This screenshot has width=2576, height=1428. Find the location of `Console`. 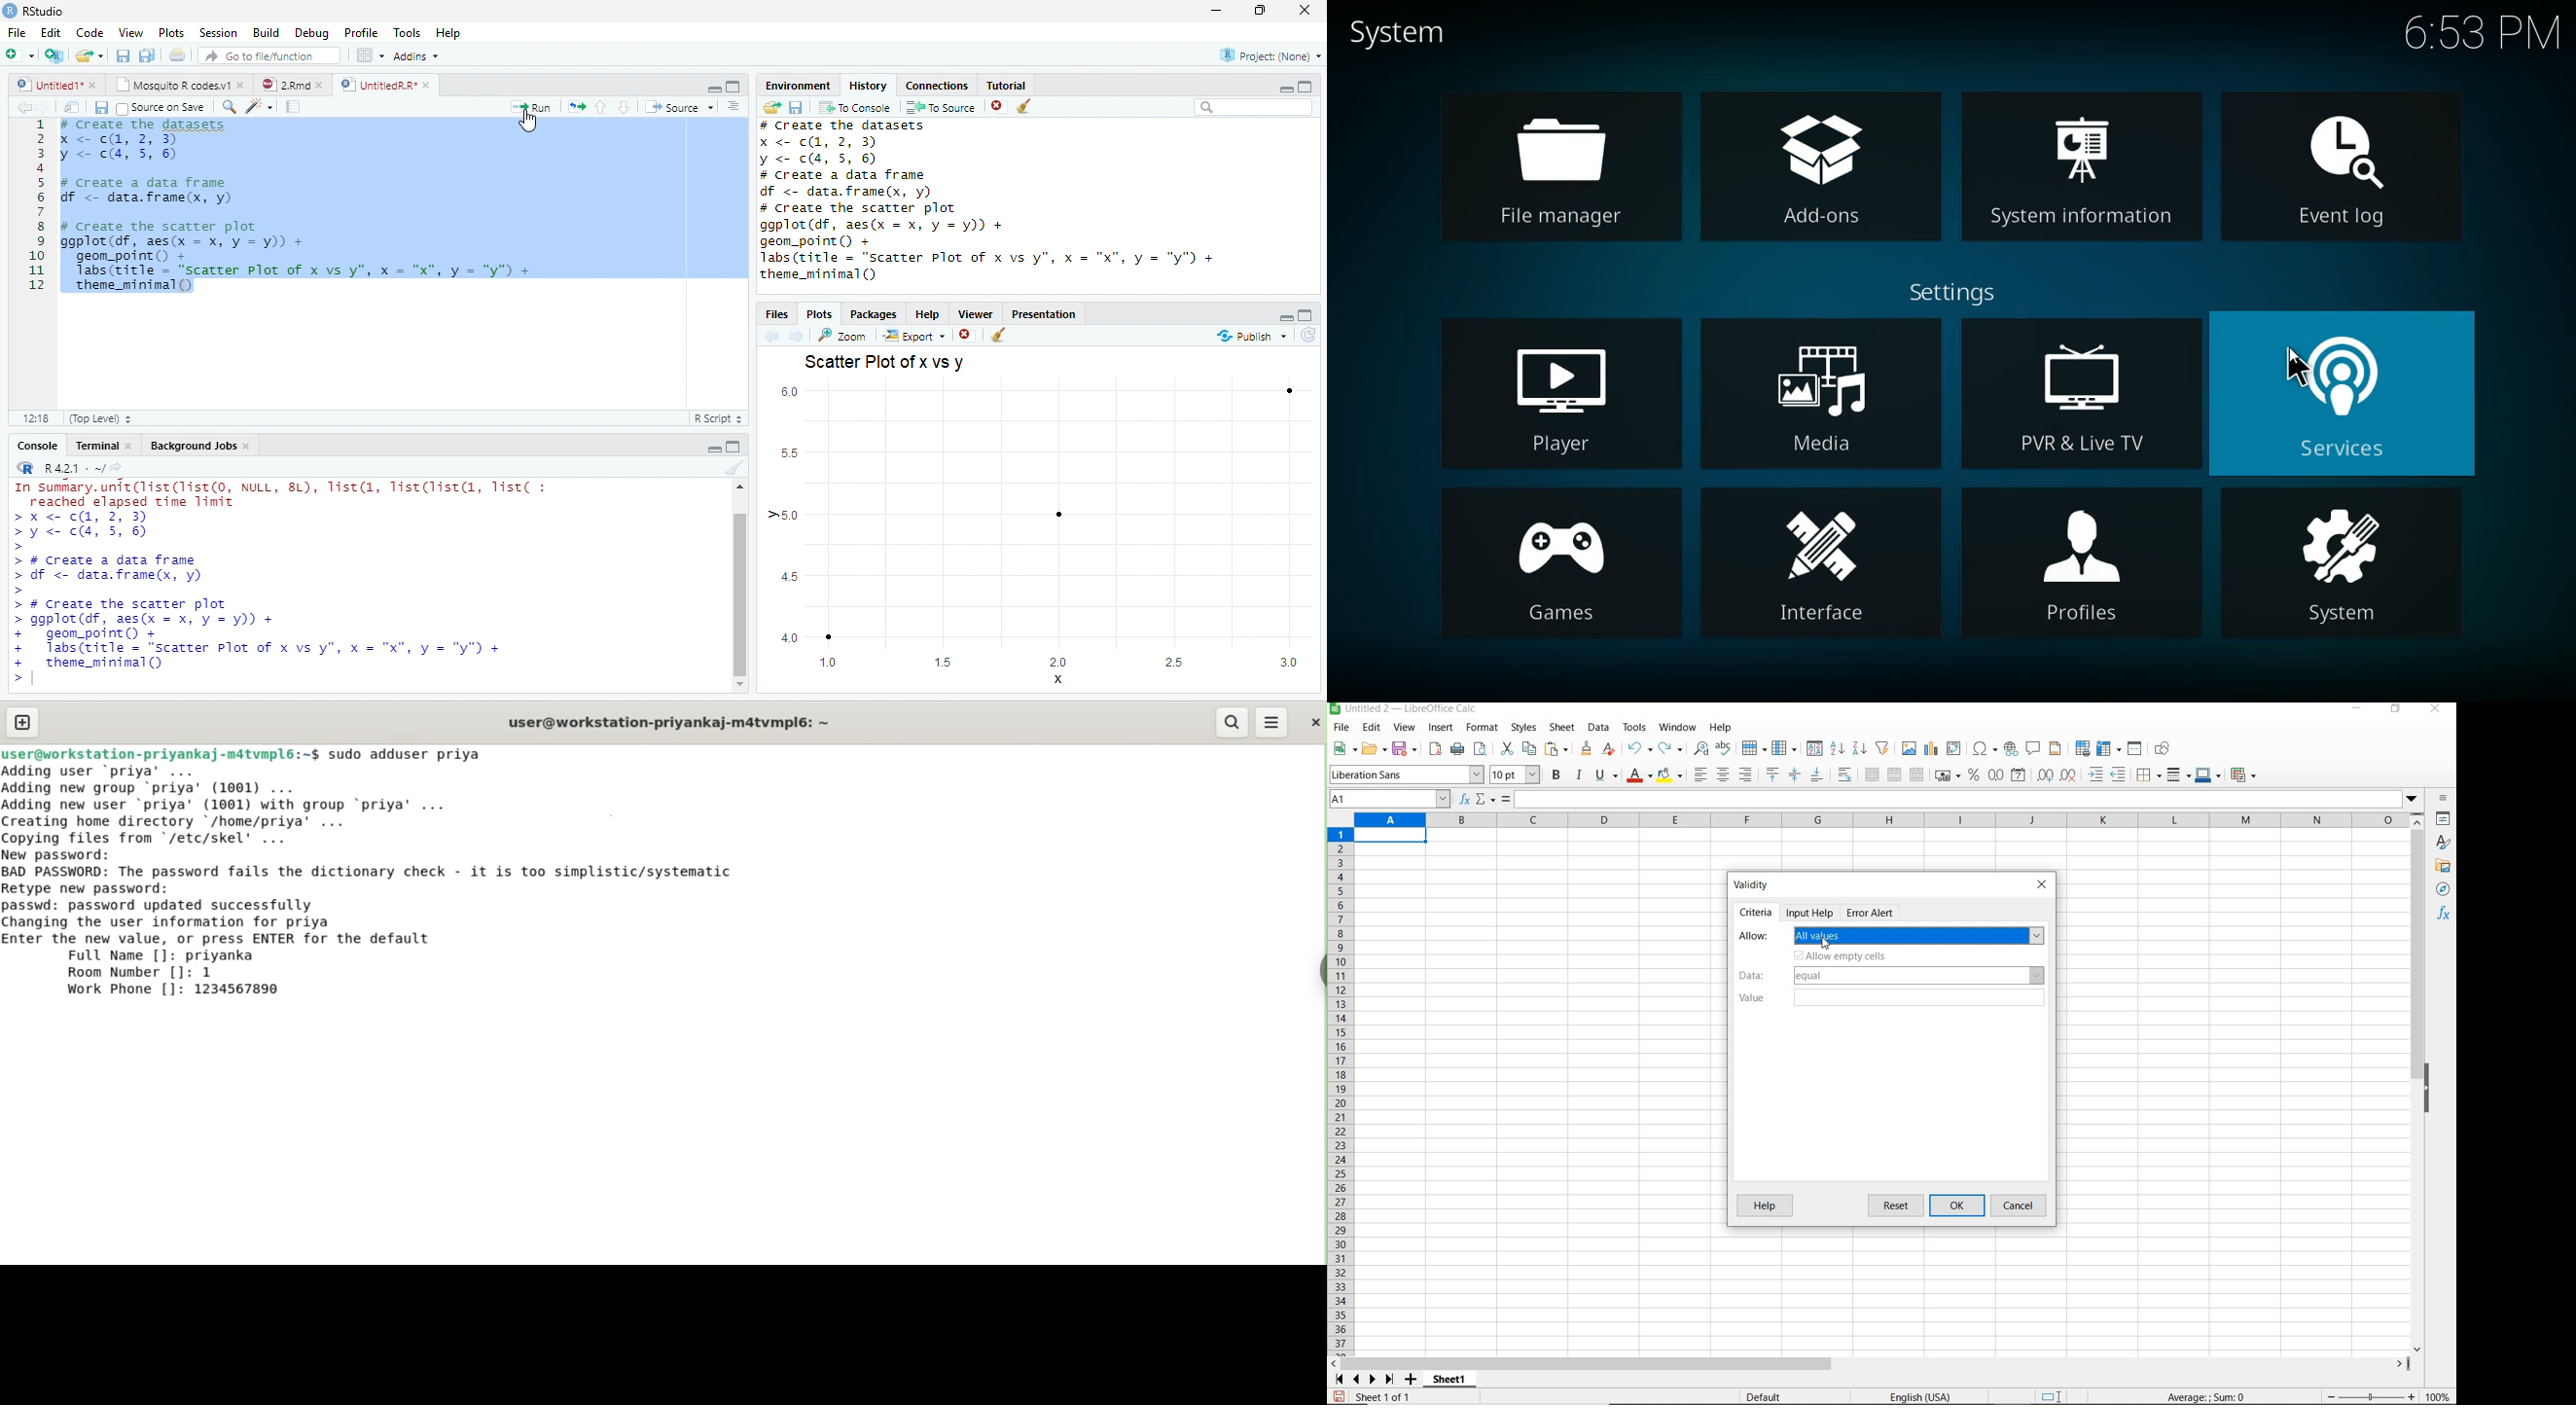

Console is located at coordinates (37, 446).